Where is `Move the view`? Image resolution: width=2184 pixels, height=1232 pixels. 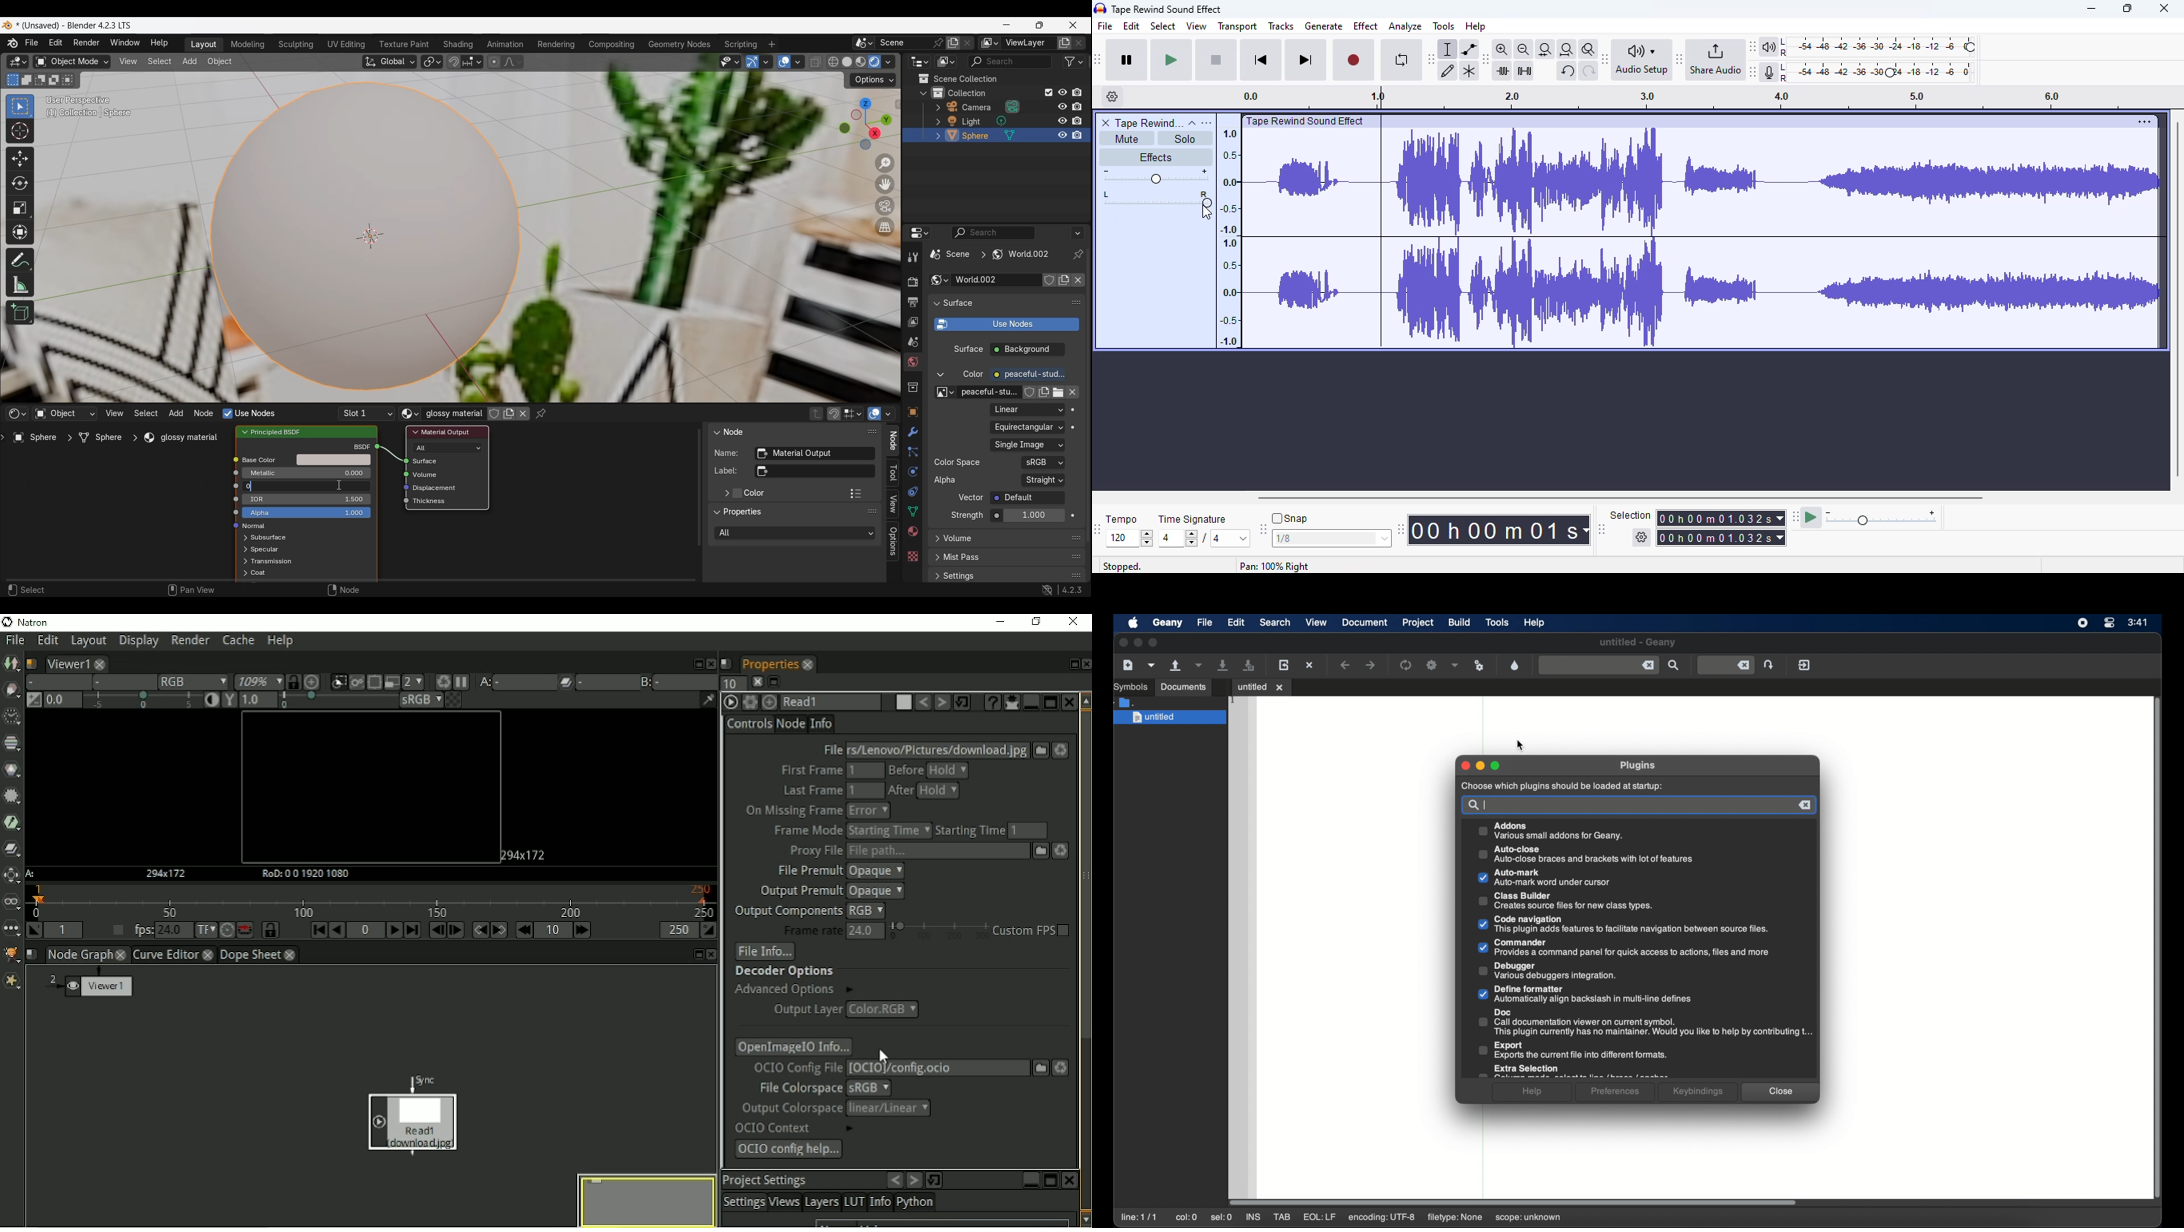 Move the view is located at coordinates (885, 185).